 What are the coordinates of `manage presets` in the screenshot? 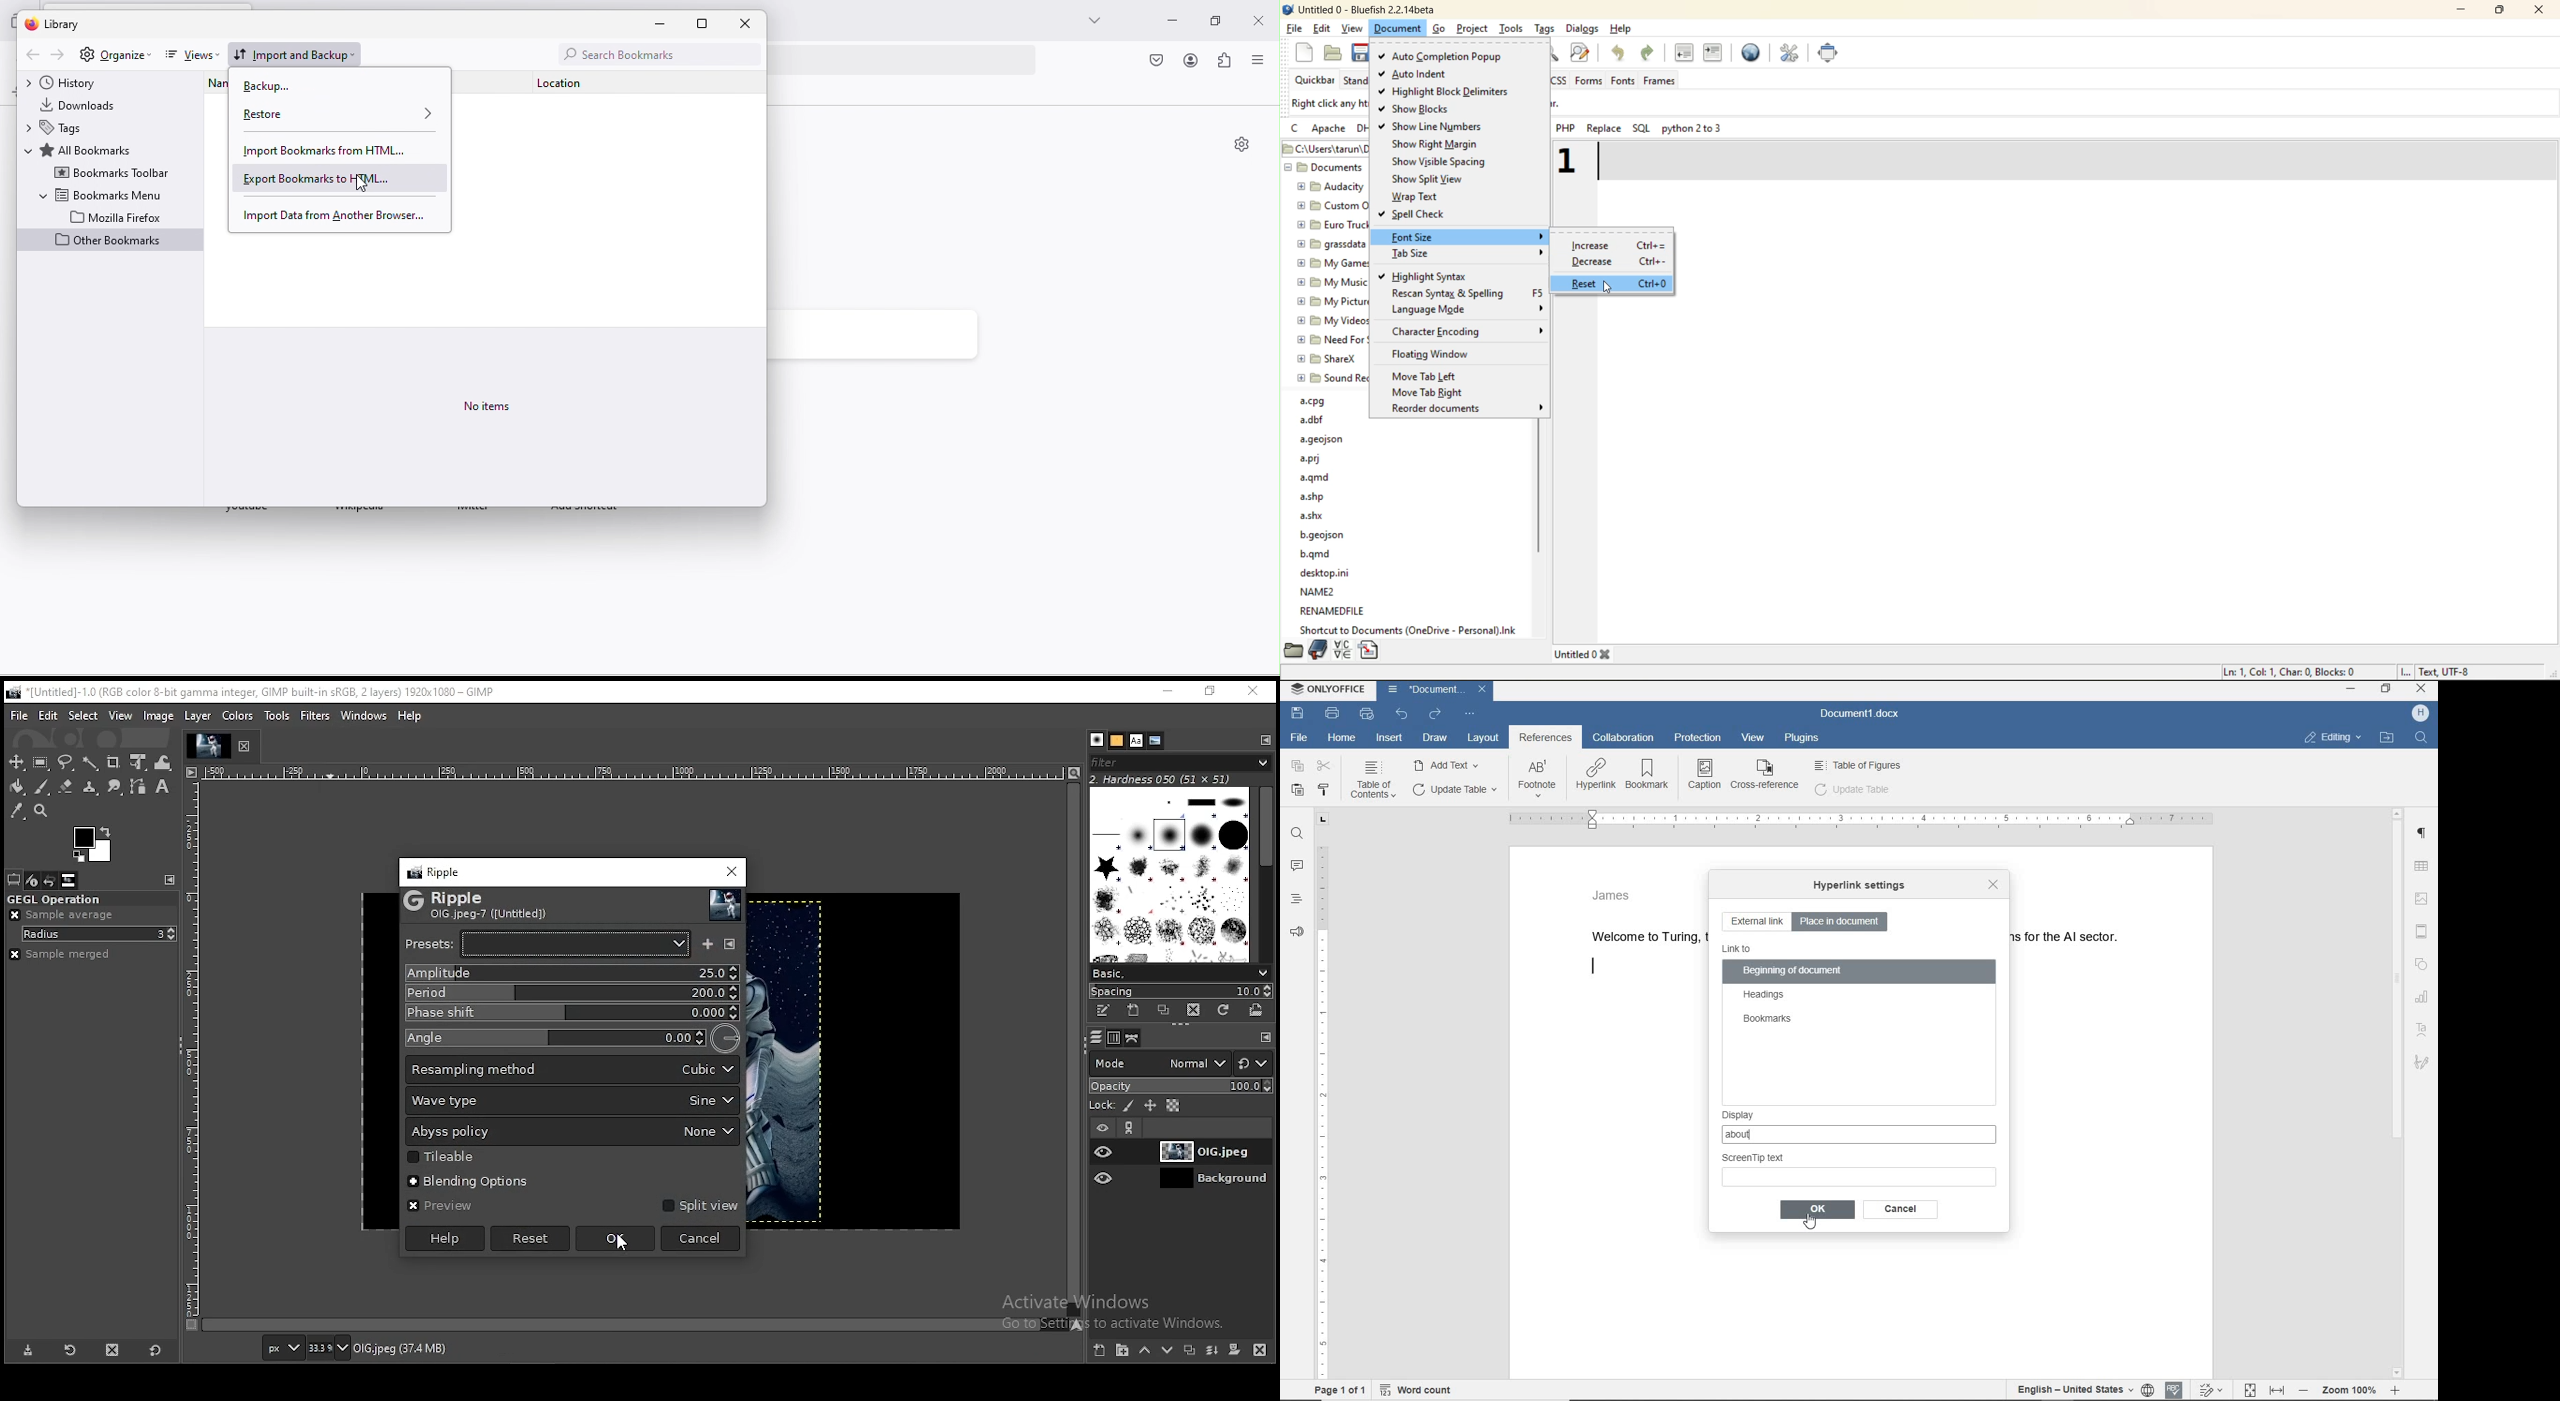 It's located at (731, 943).